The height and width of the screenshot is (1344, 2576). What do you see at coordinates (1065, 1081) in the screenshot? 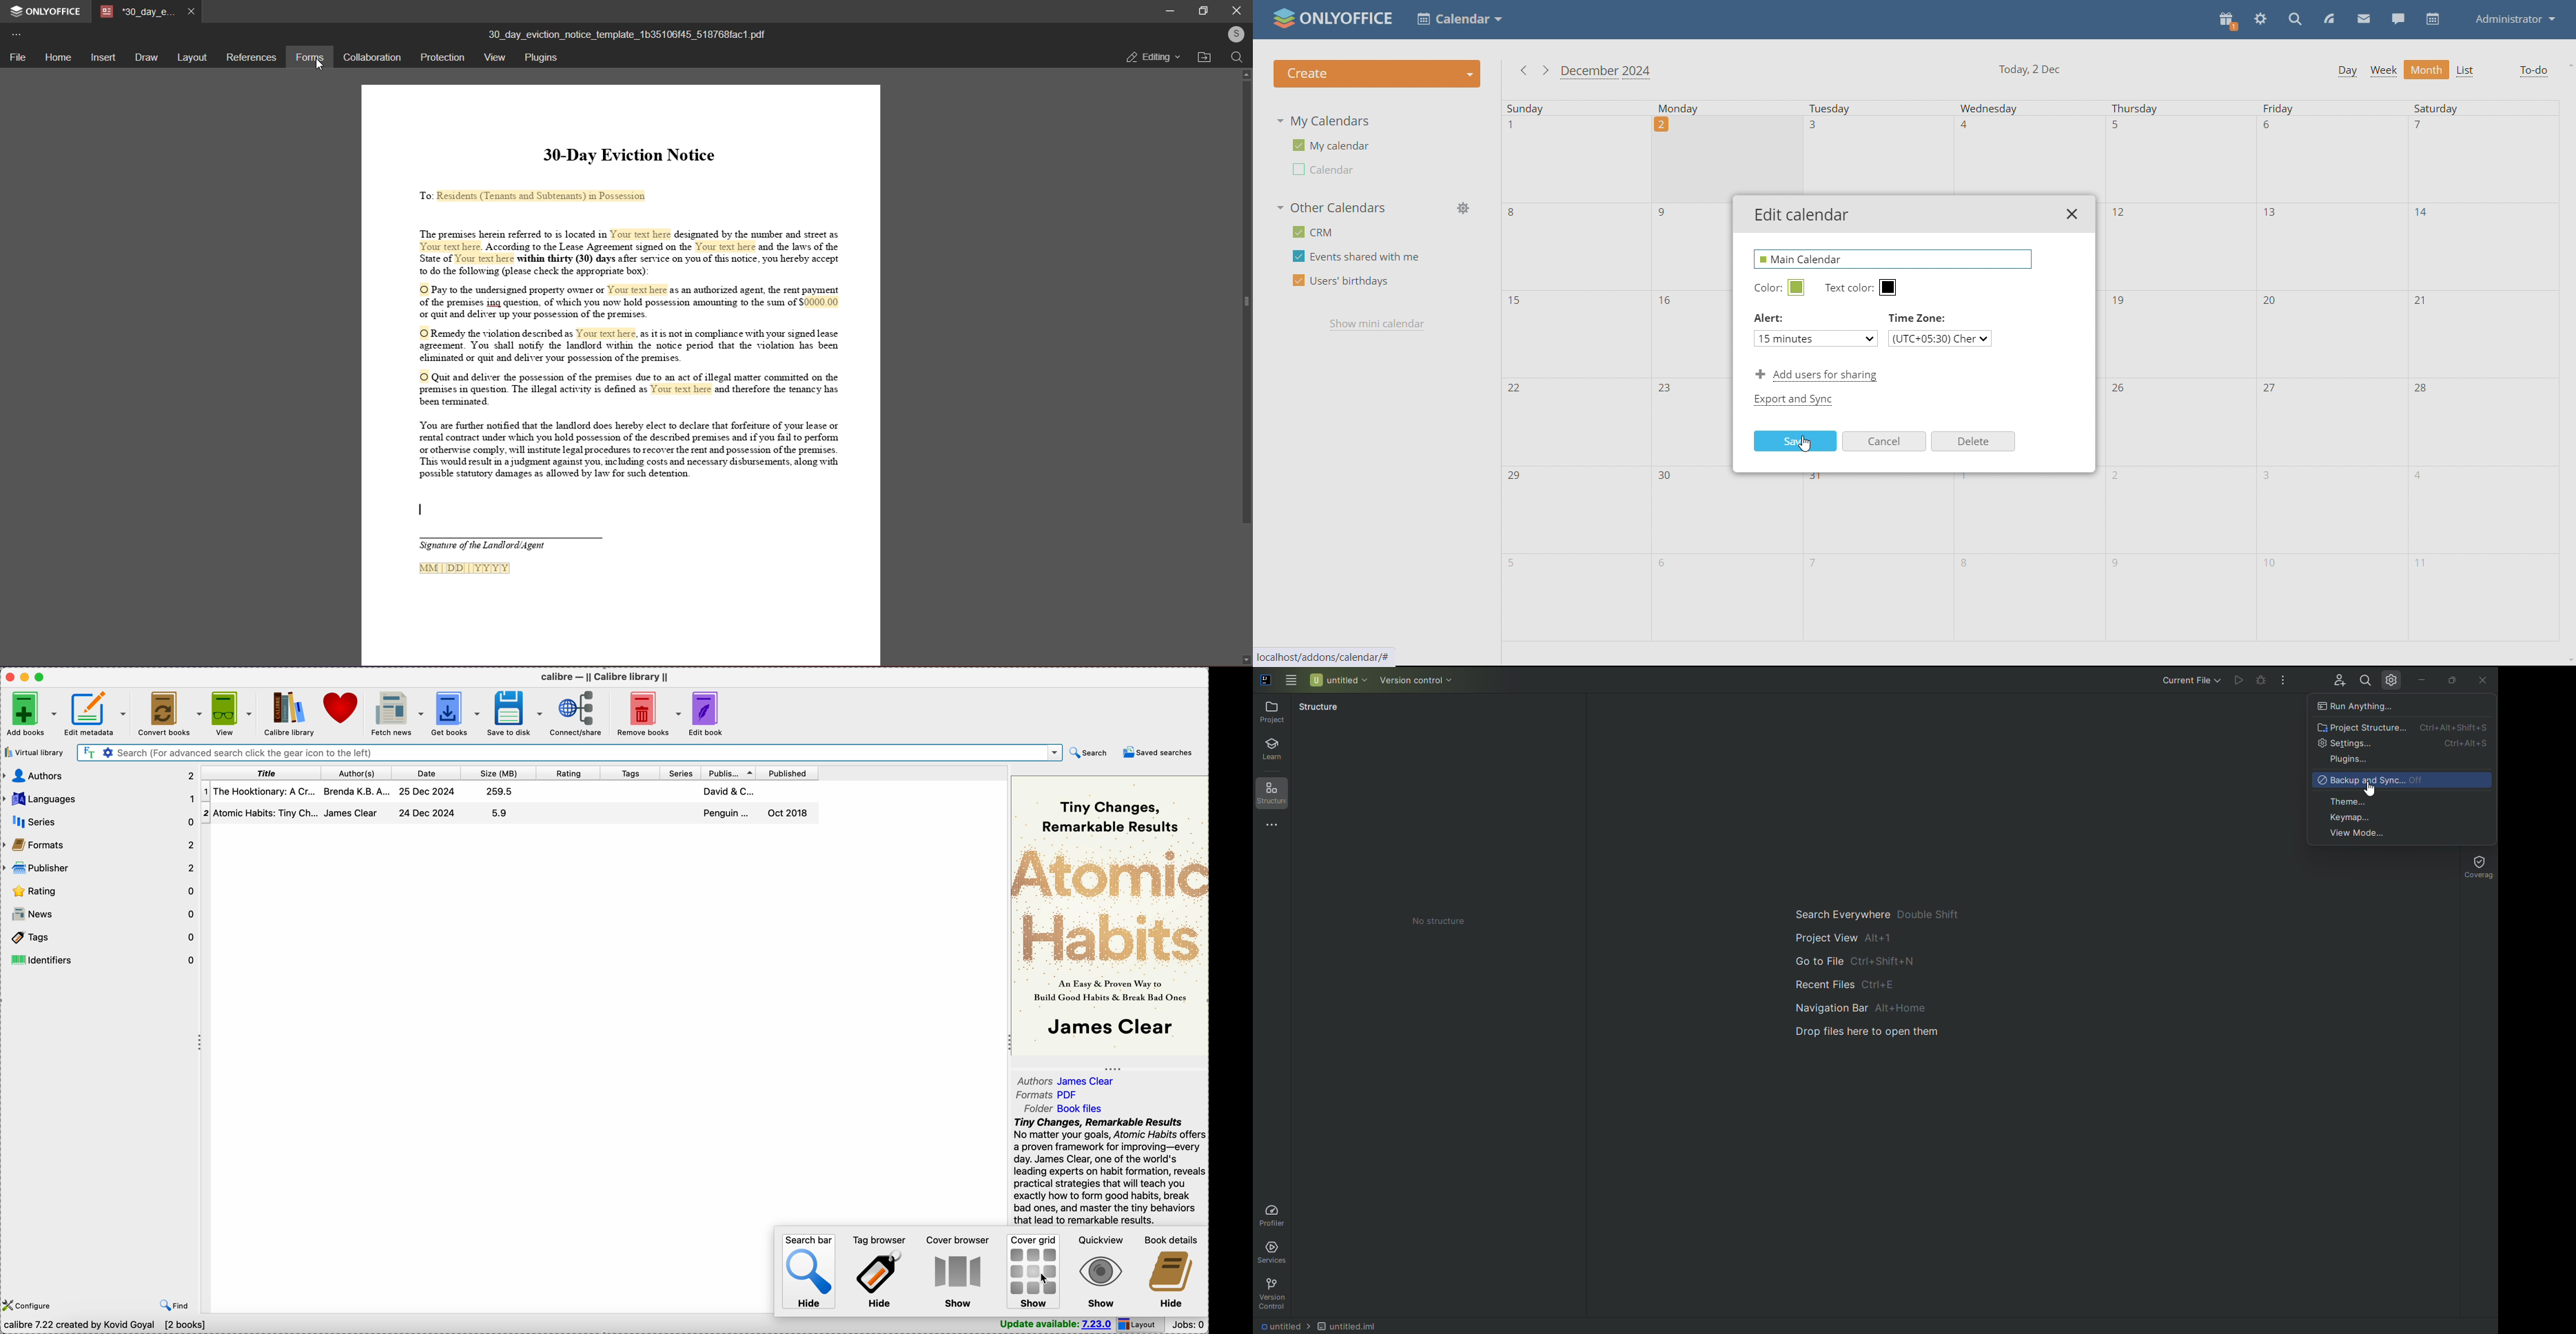
I see `authors james clear` at bounding box center [1065, 1081].